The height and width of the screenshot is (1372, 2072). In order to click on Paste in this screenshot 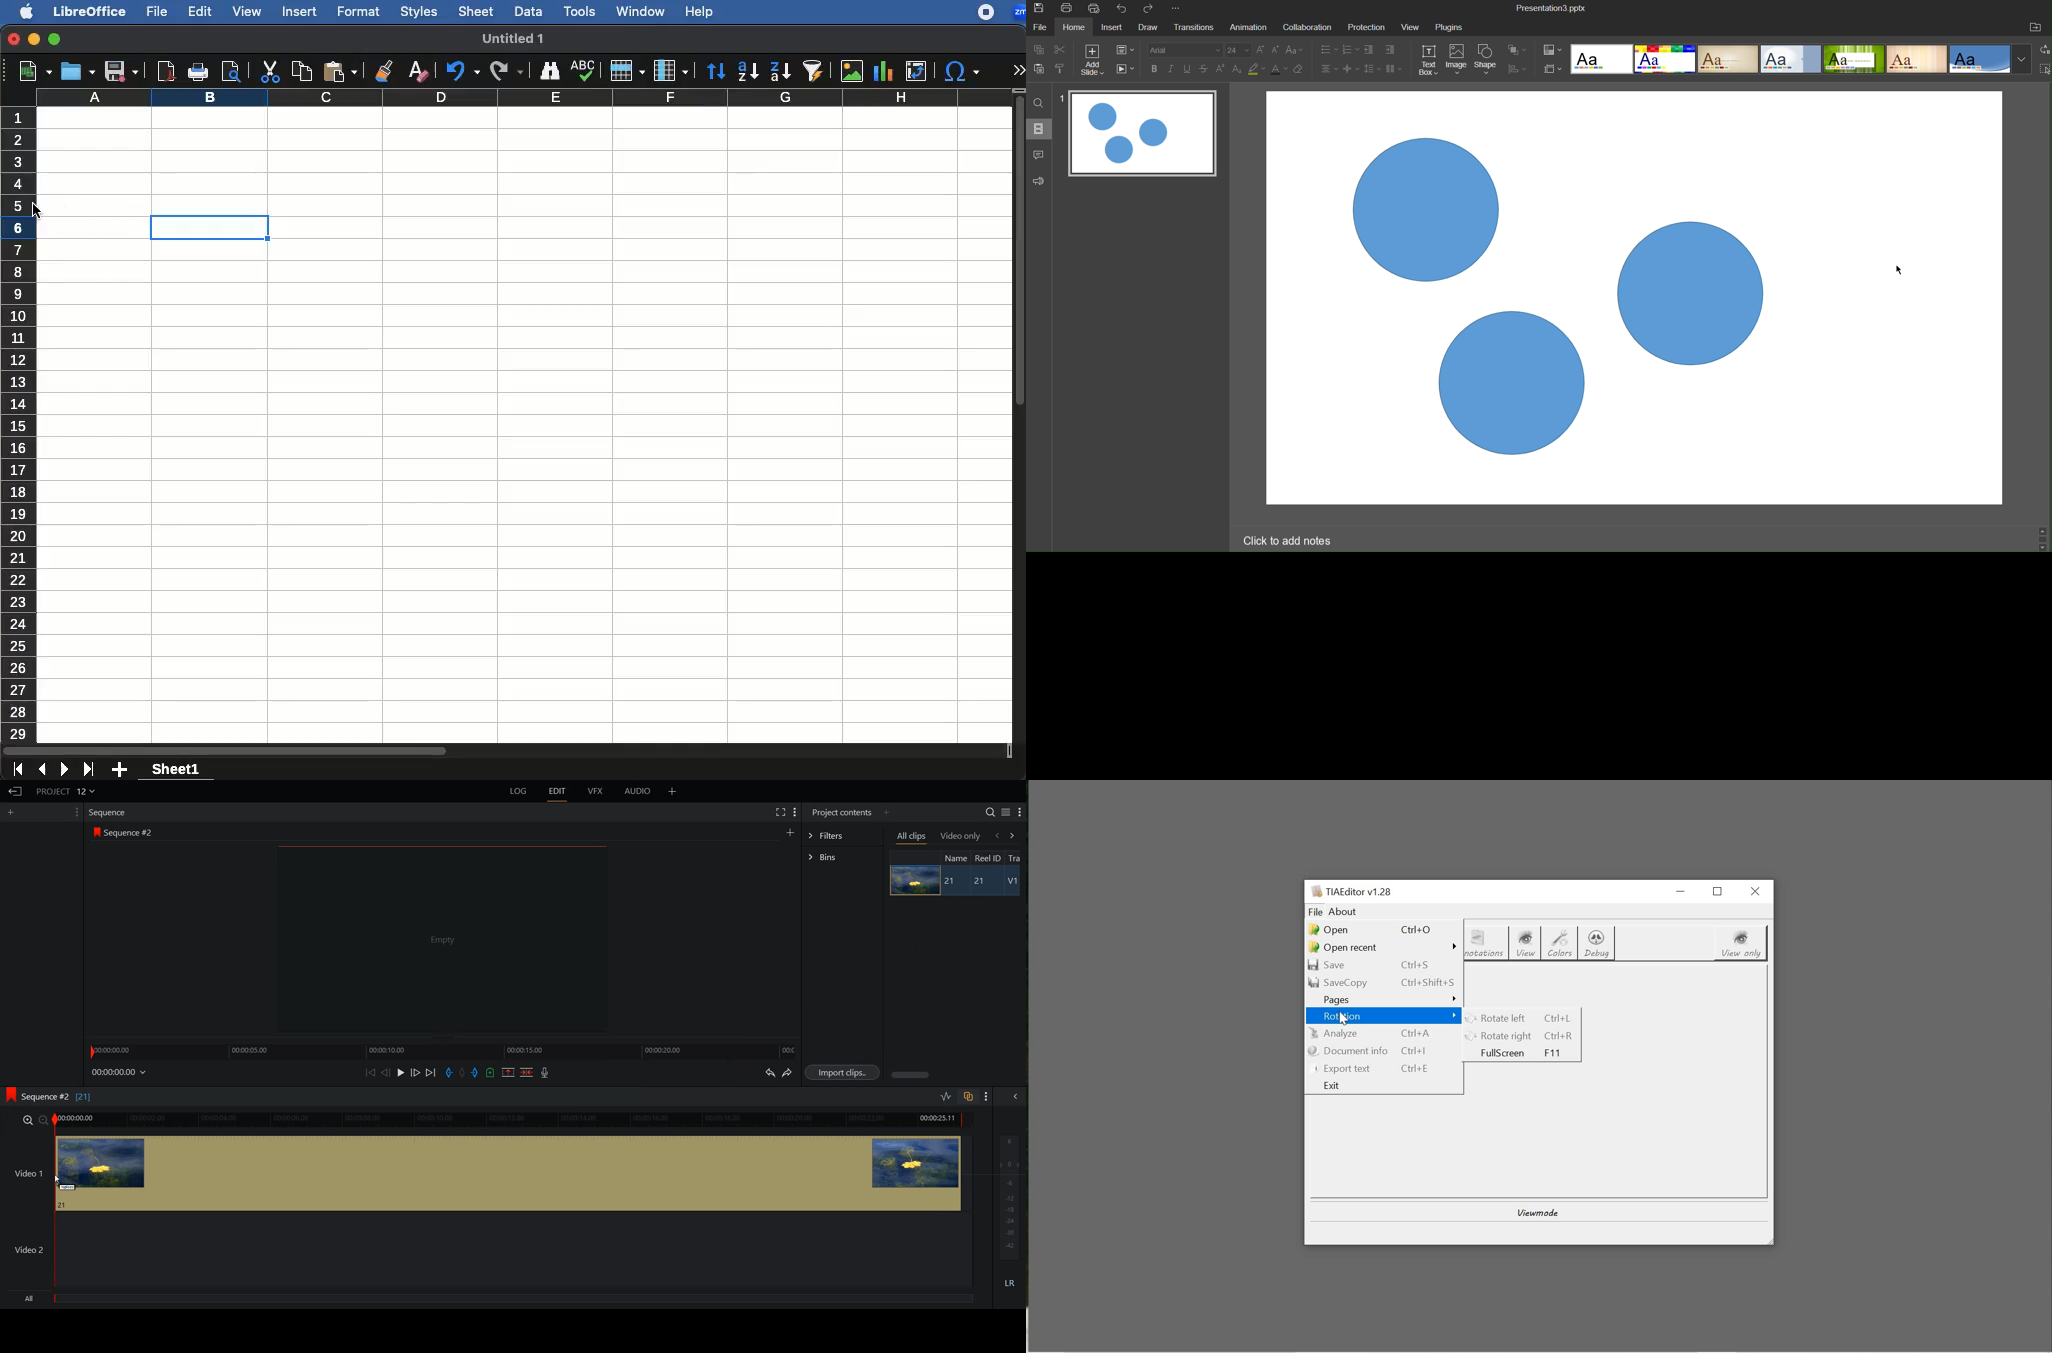, I will do `click(1038, 73)`.